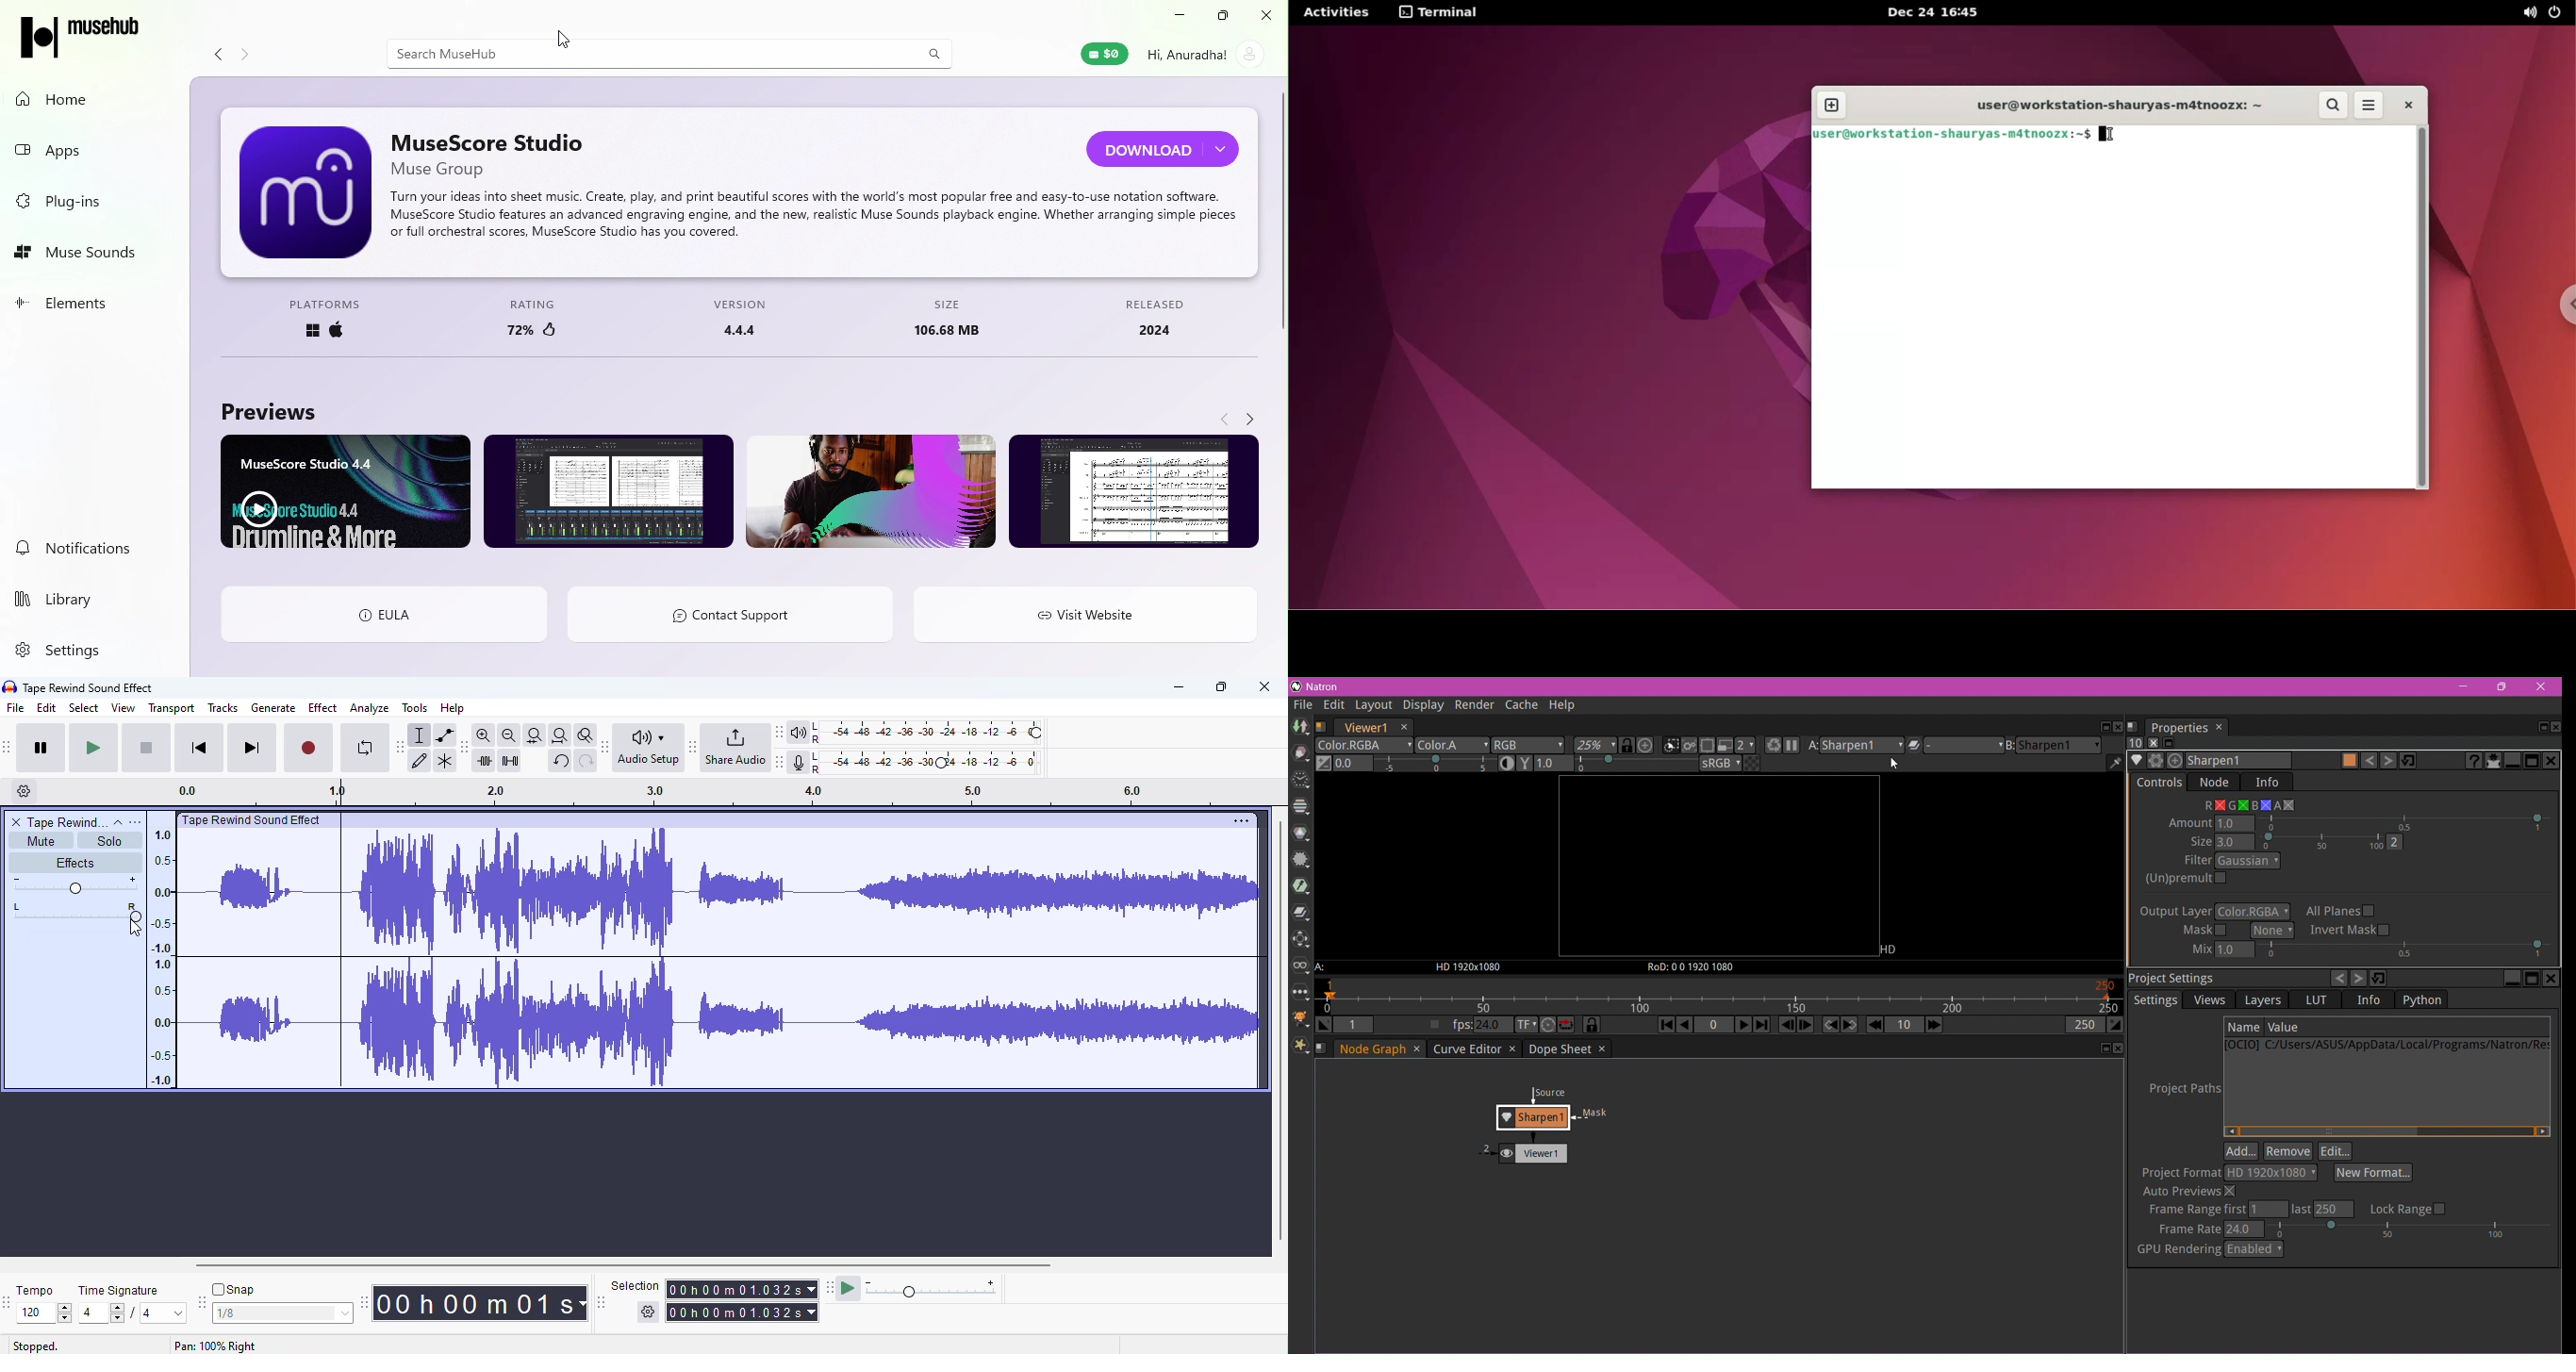 This screenshot has width=2576, height=1372. I want to click on audacity time , so click(479, 1304).